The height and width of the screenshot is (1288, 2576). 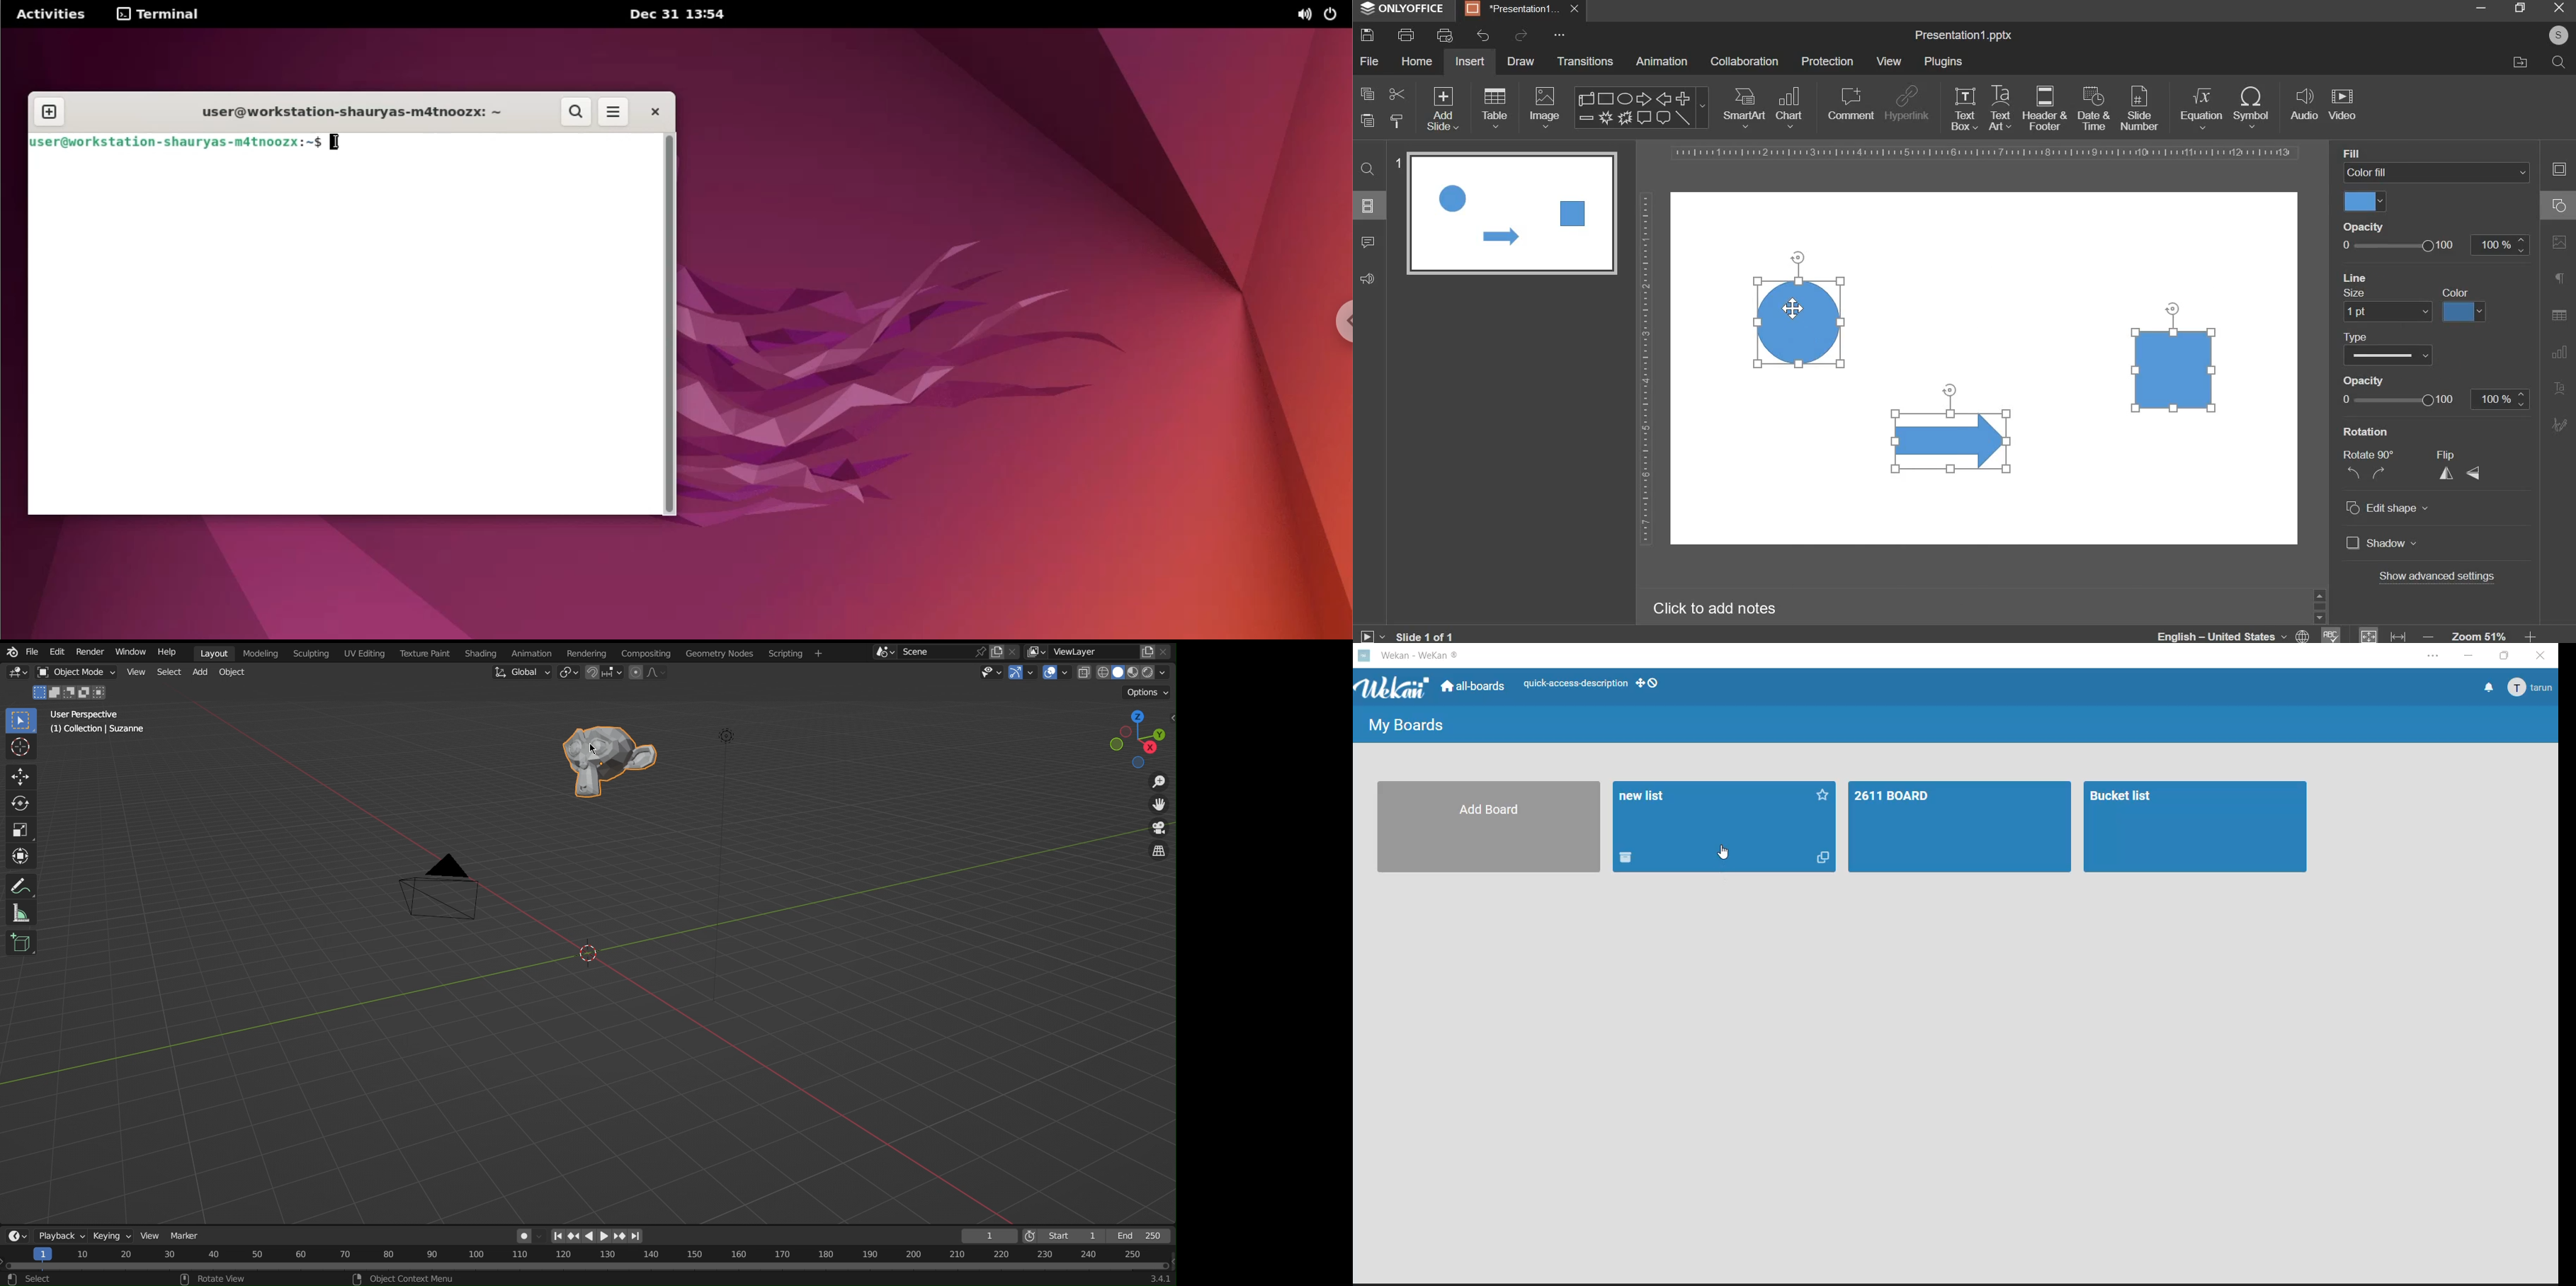 What do you see at coordinates (1141, 739) in the screenshot?
I see `Viewport` at bounding box center [1141, 739].